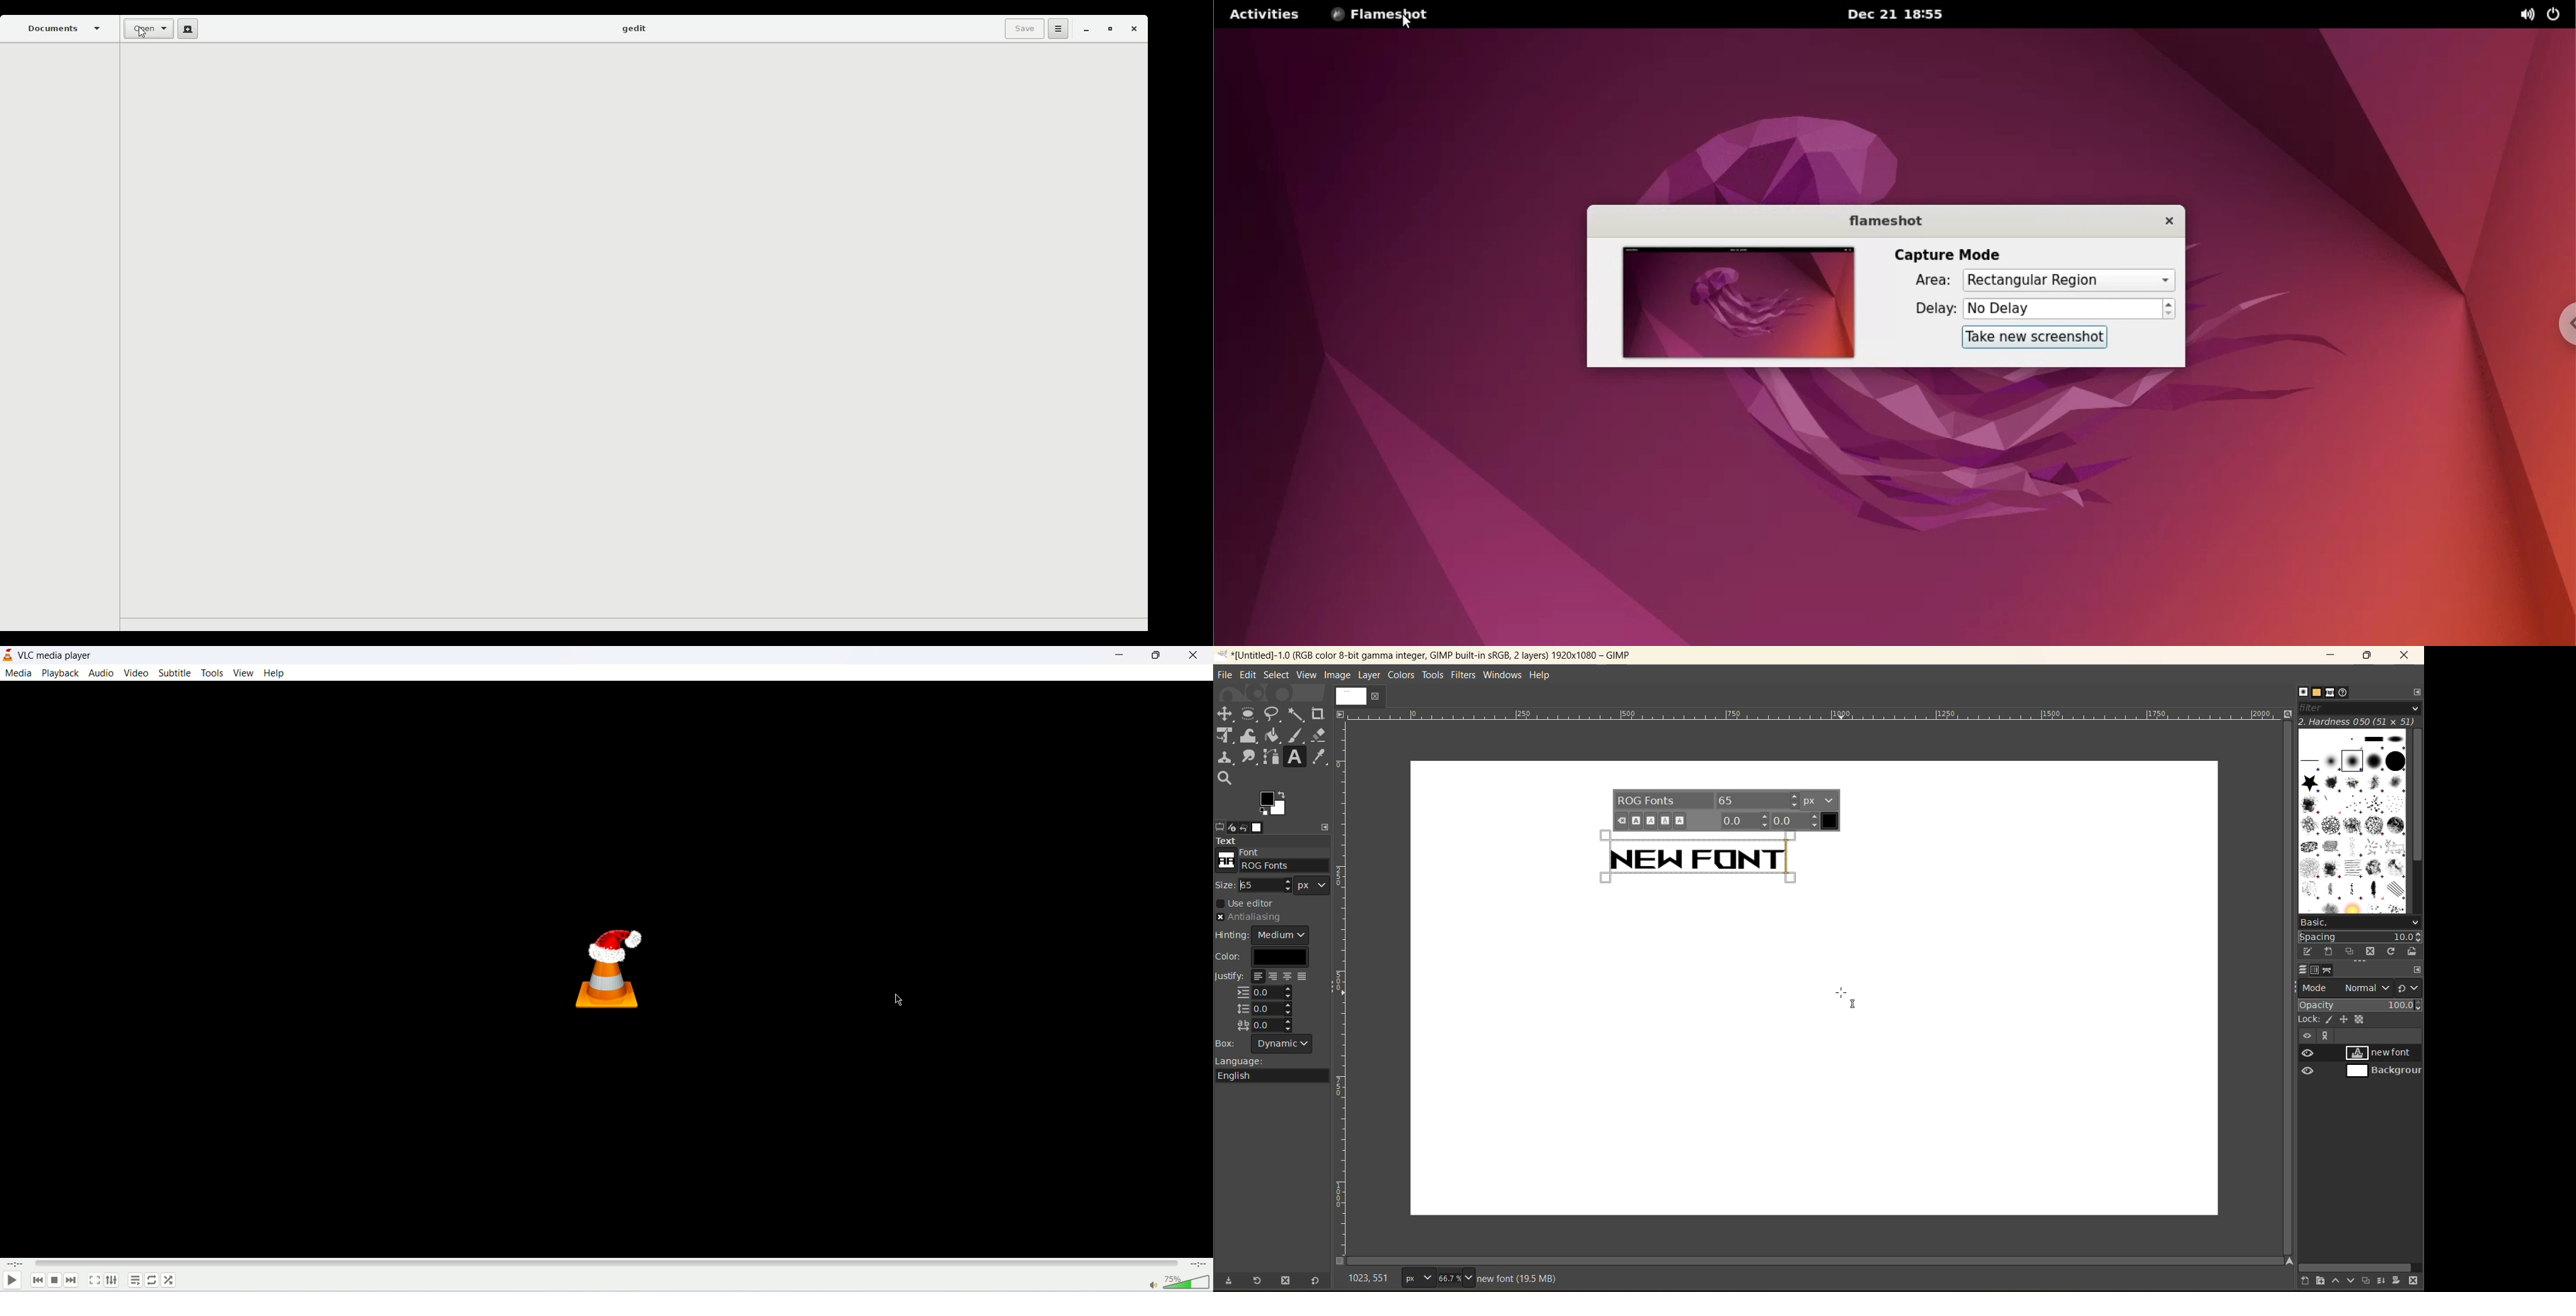 This screenshot has height=1316, width=2576. Describe the element at coordinates (1930, 308) in the screenshot. I see `delay` at that location.